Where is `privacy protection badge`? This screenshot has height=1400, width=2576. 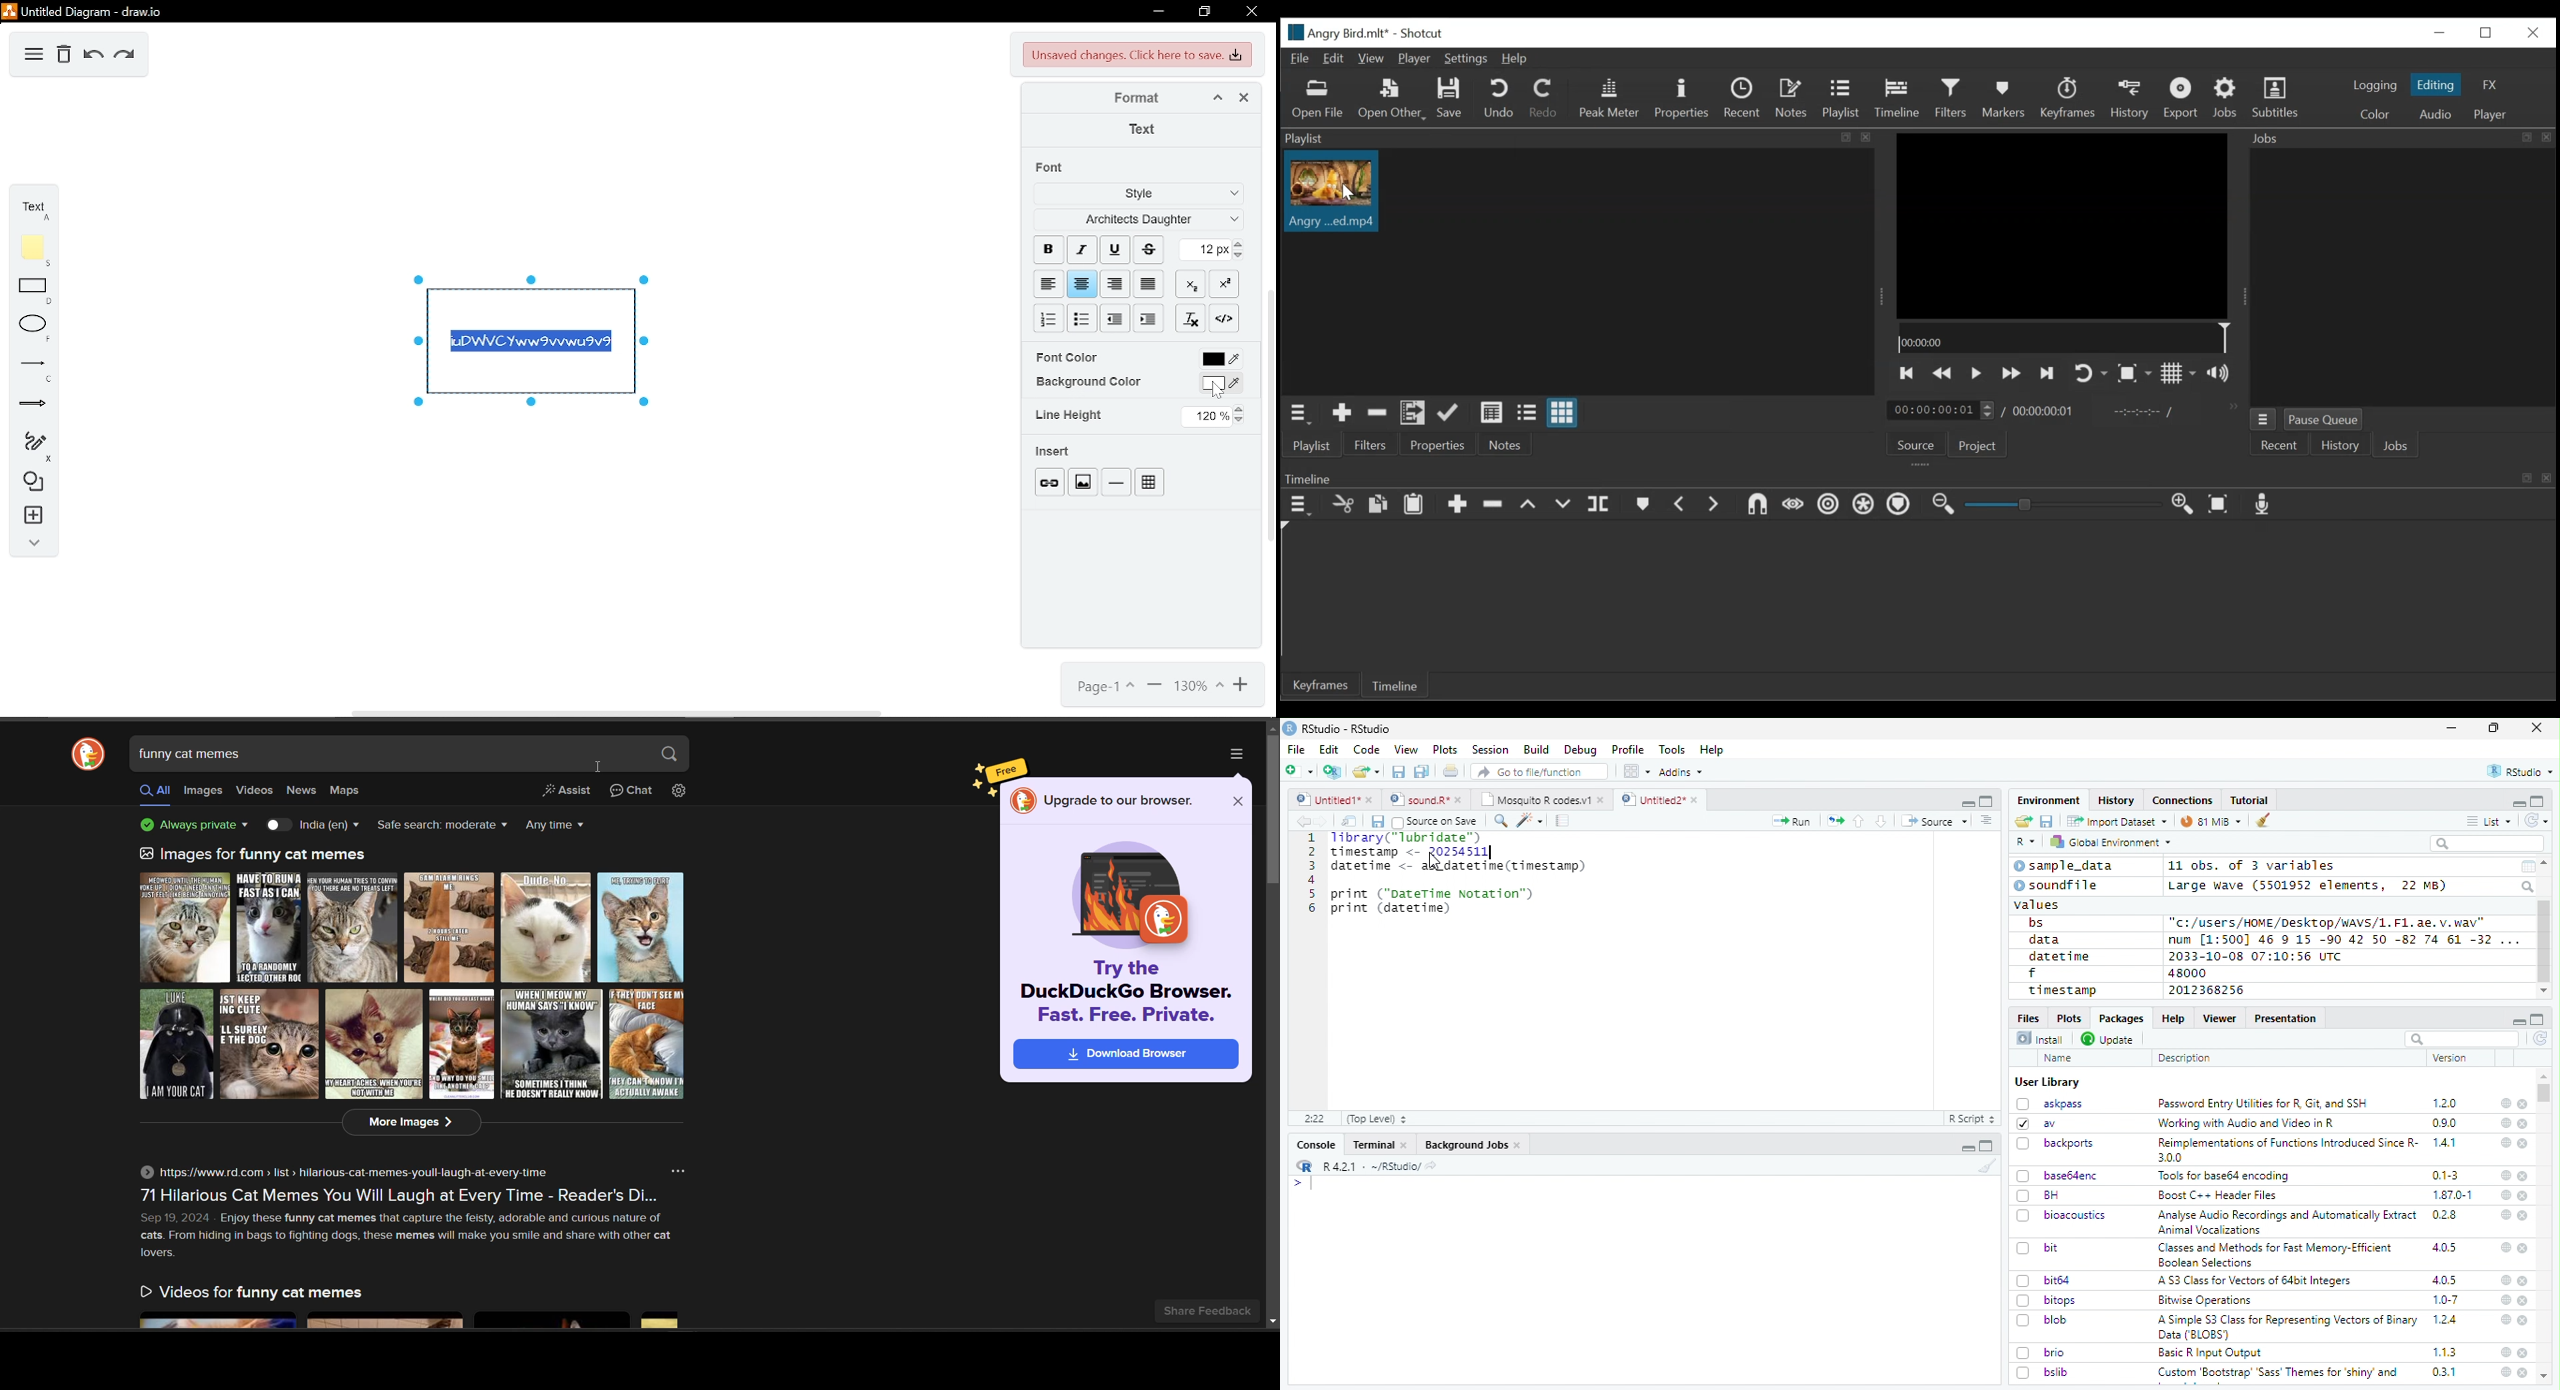 privacy protection badge is located at coordinates (198, 826).